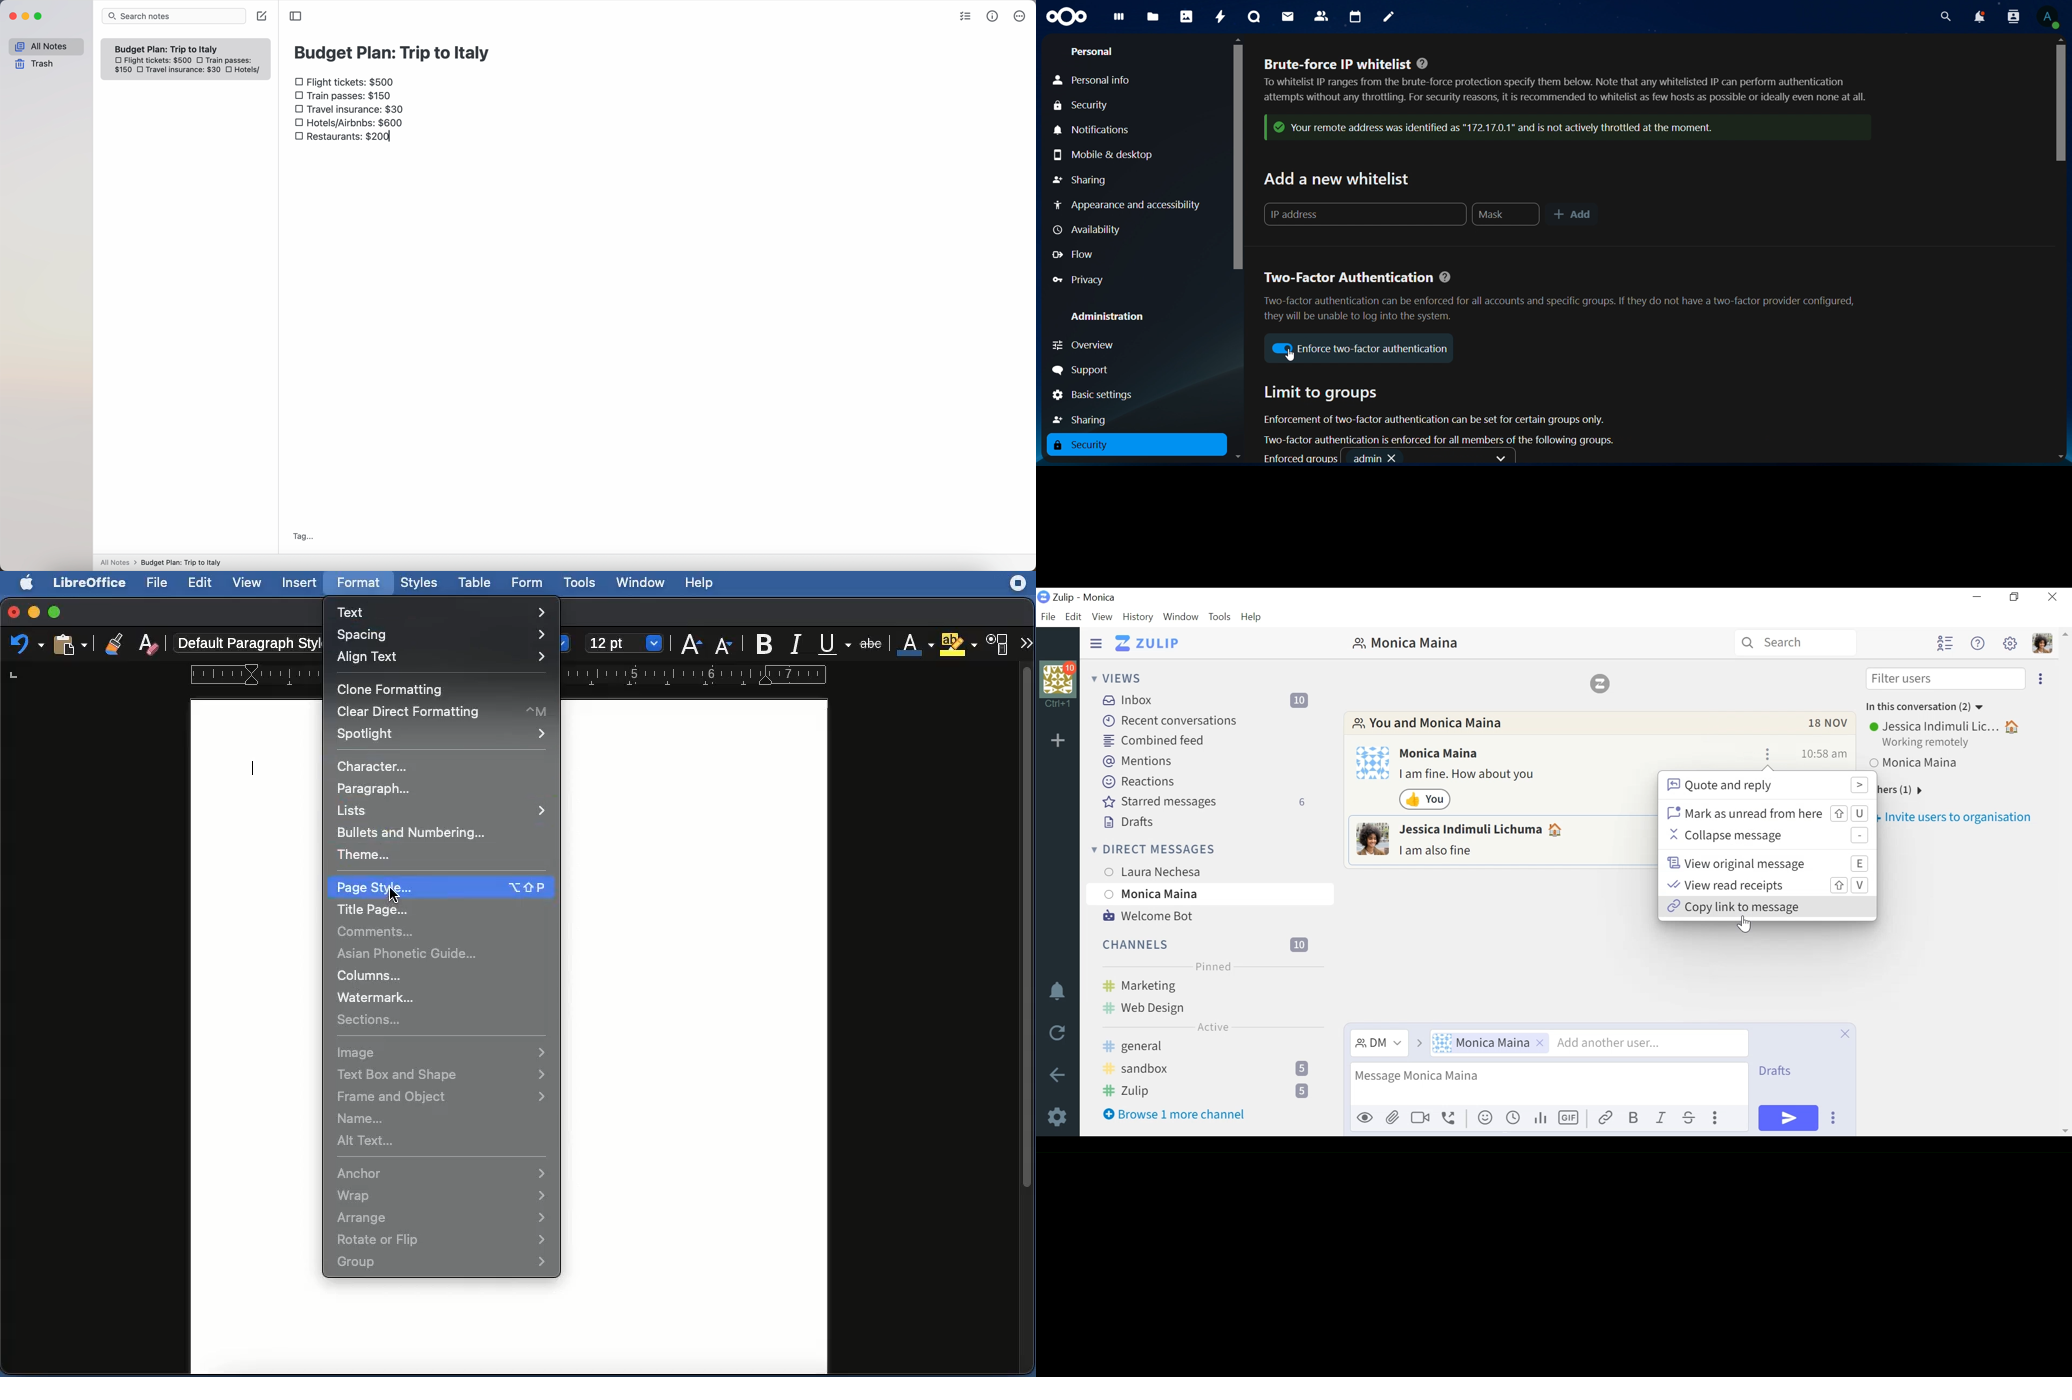 This screenshot has width=2072, height=1400. Describe the element at coordinates (91, 583) in the screenshot. I see `LibreOffice` at that location.